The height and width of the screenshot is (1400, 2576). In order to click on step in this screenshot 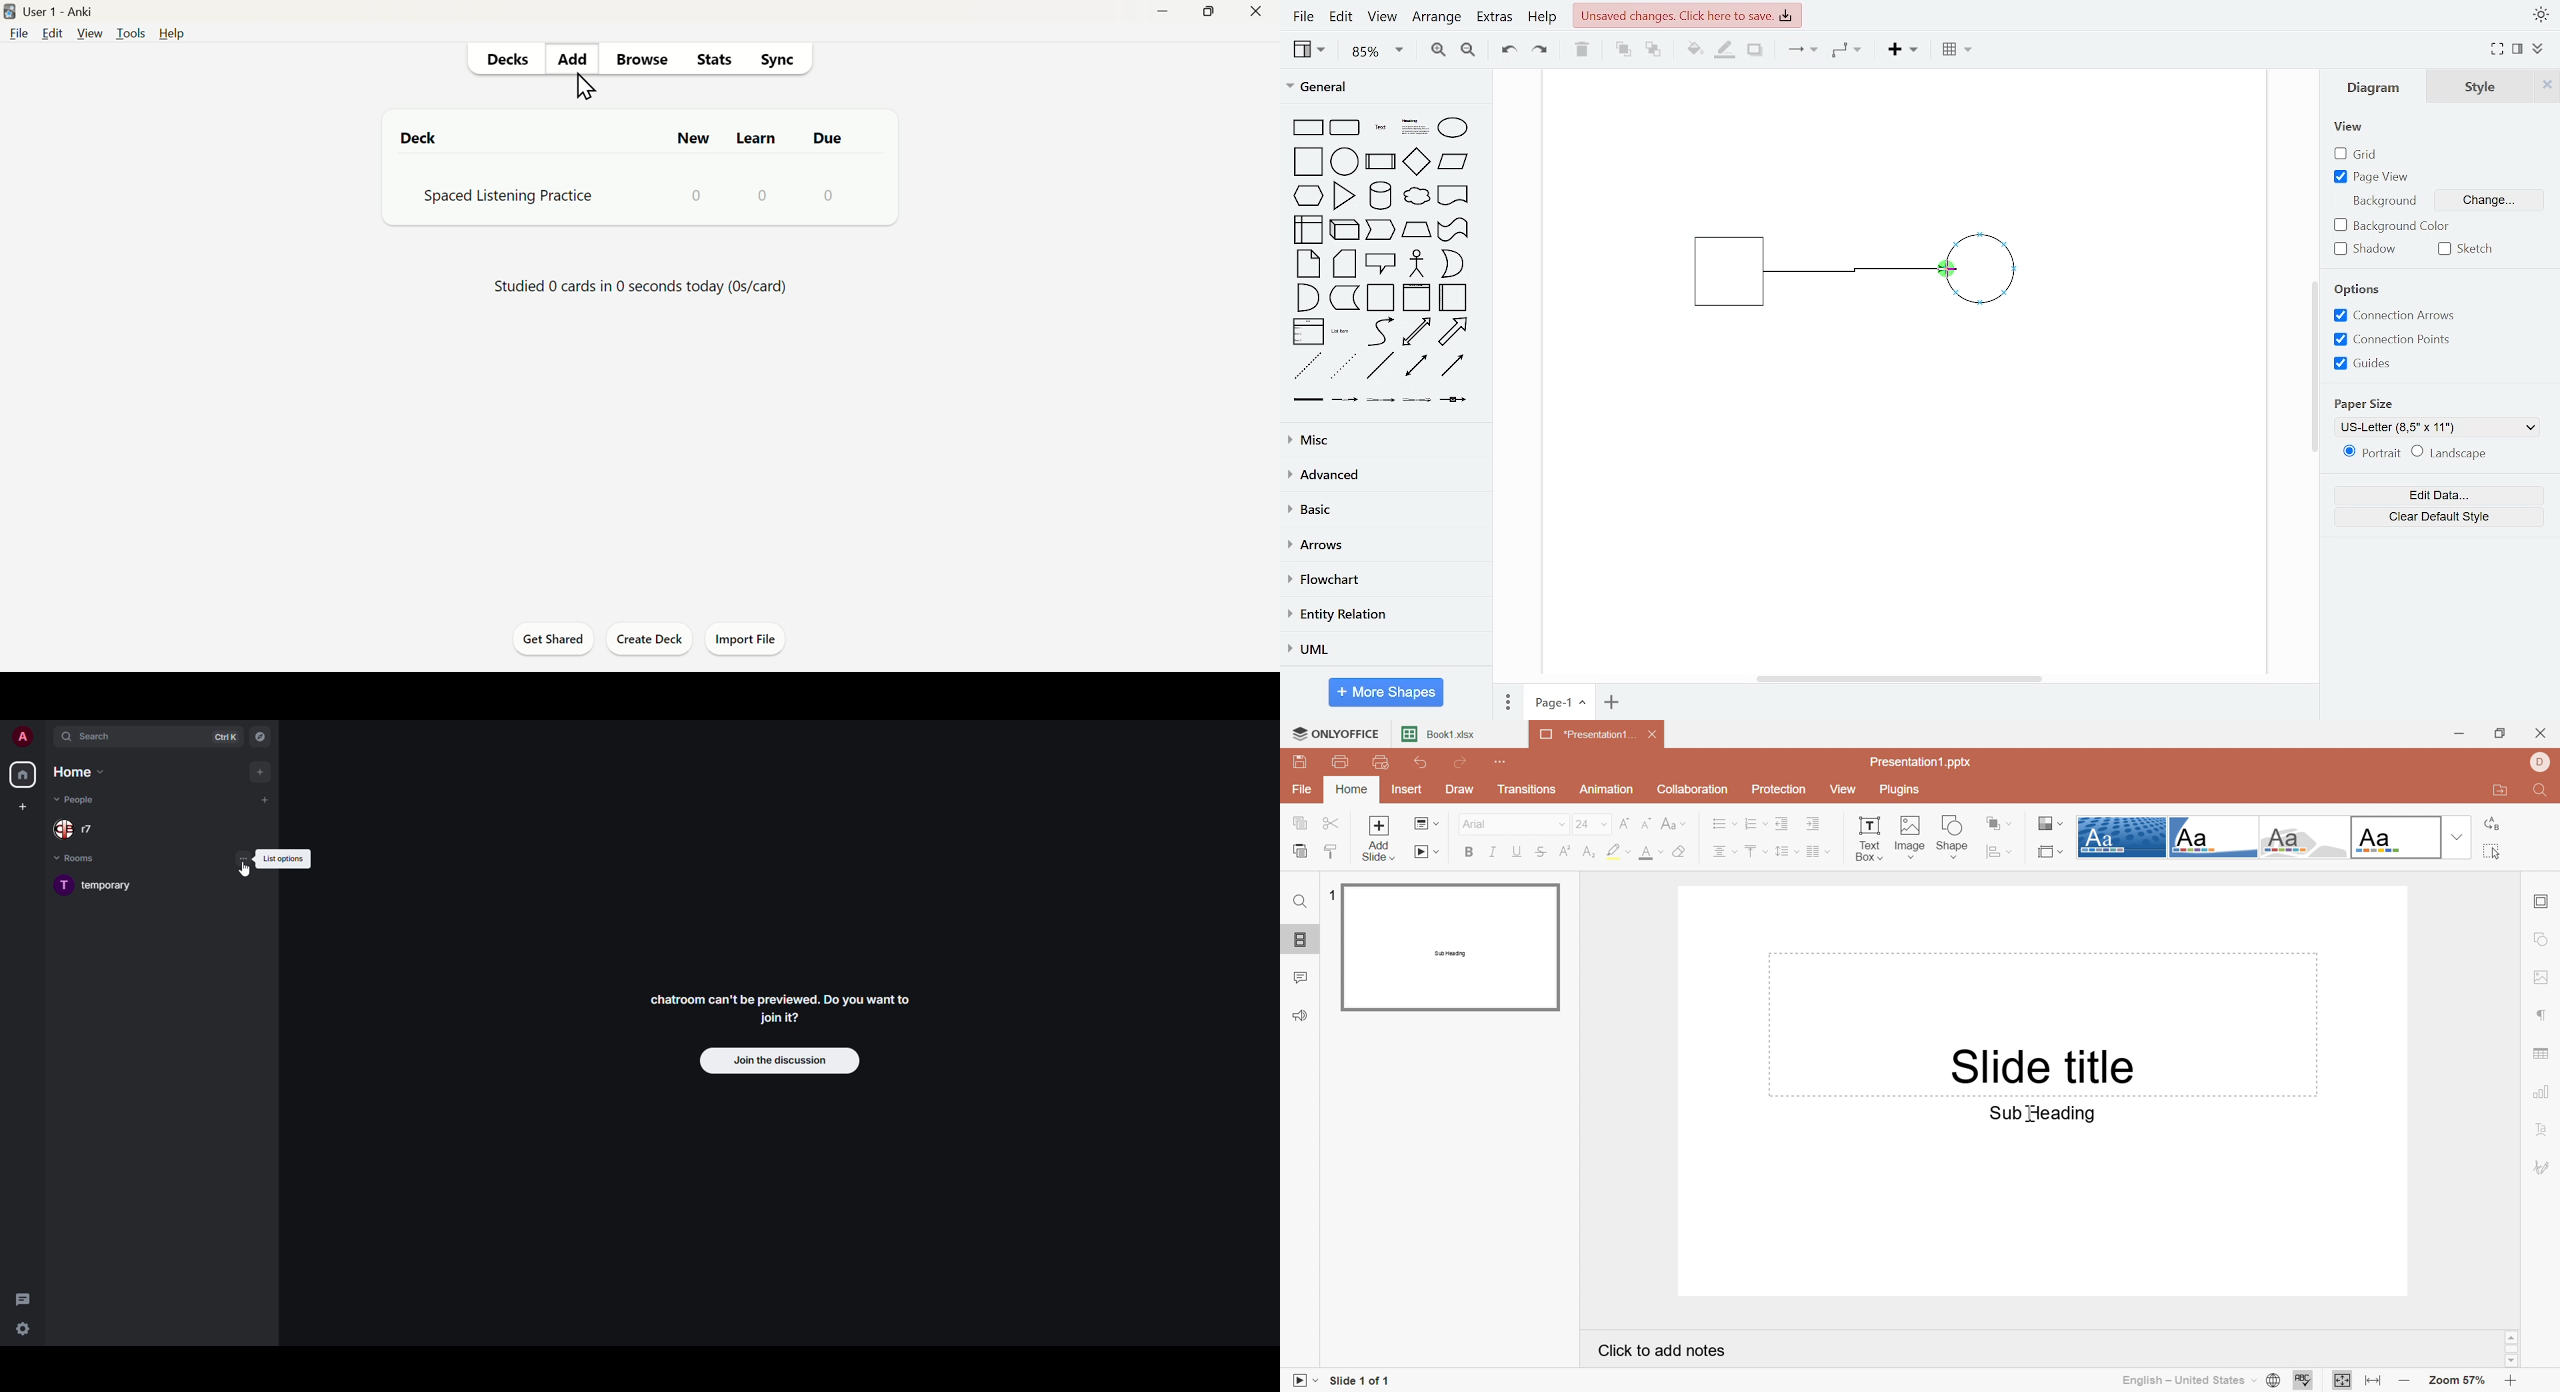, I will do `click(1379, 230)`.